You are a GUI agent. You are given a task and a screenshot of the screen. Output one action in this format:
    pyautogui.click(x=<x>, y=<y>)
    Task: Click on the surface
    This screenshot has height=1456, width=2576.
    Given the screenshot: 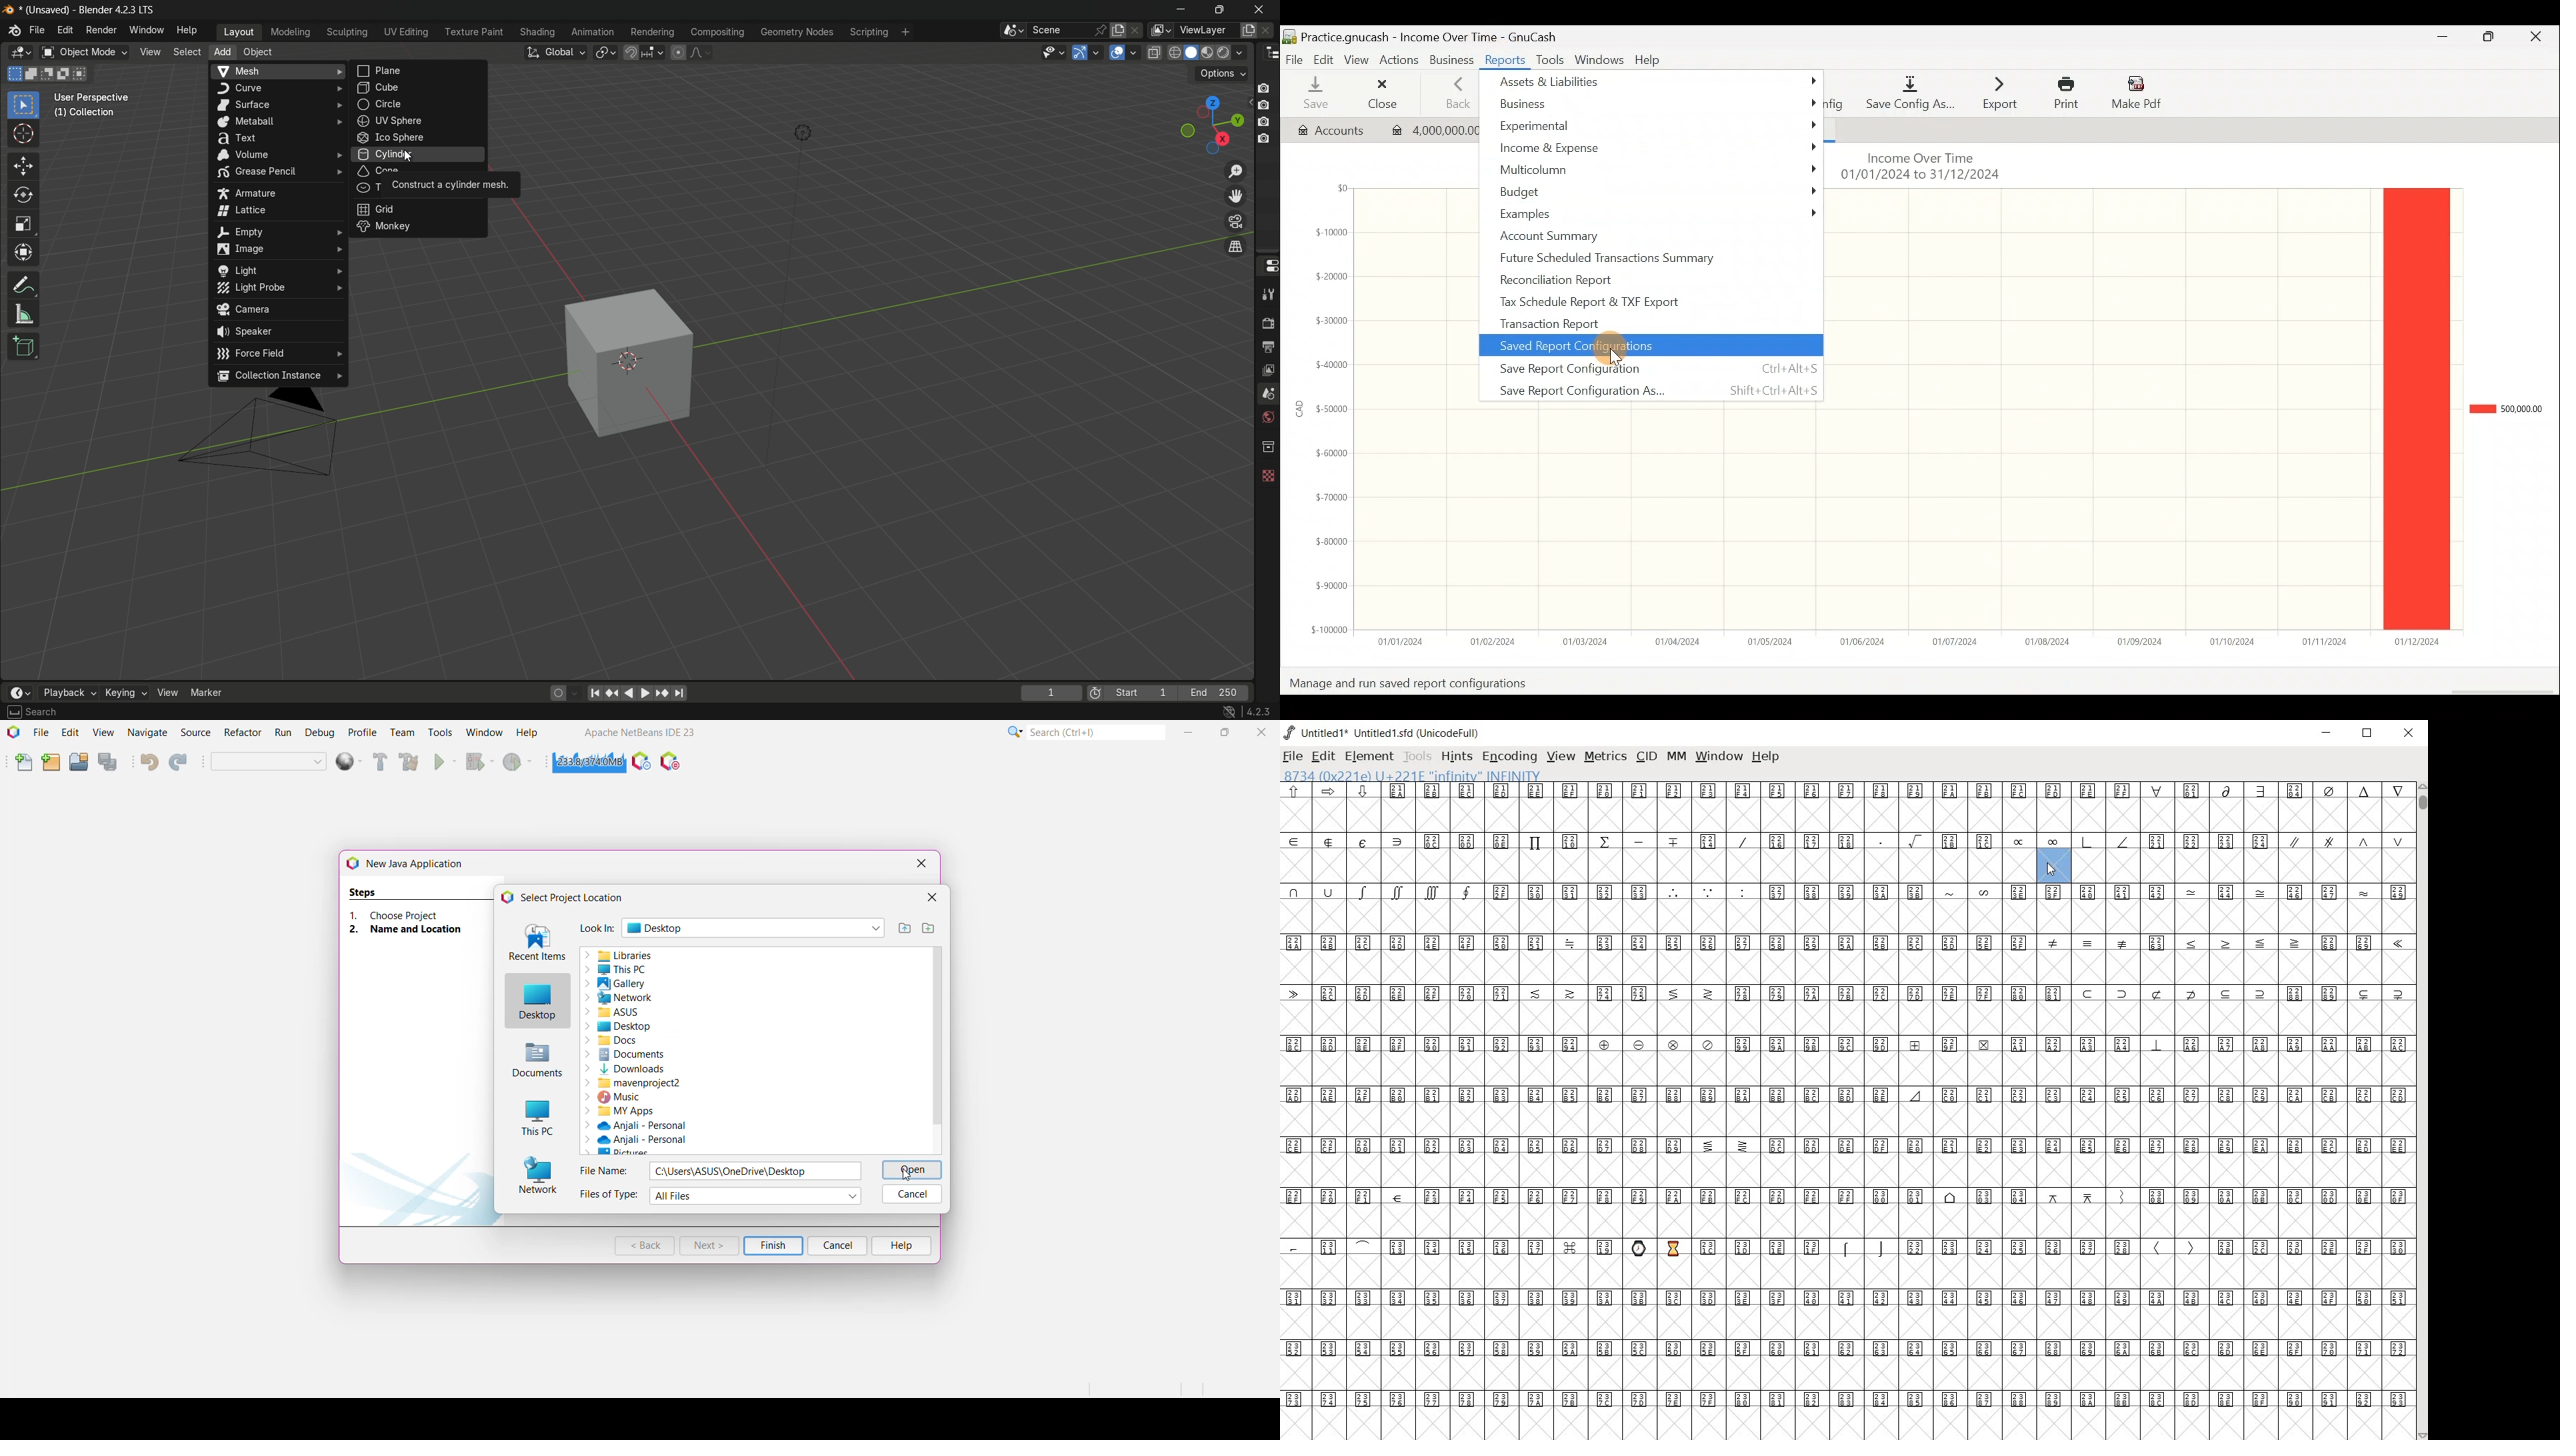 What is the action you would take?
    pyautogui.click(x=277, y=105)
    